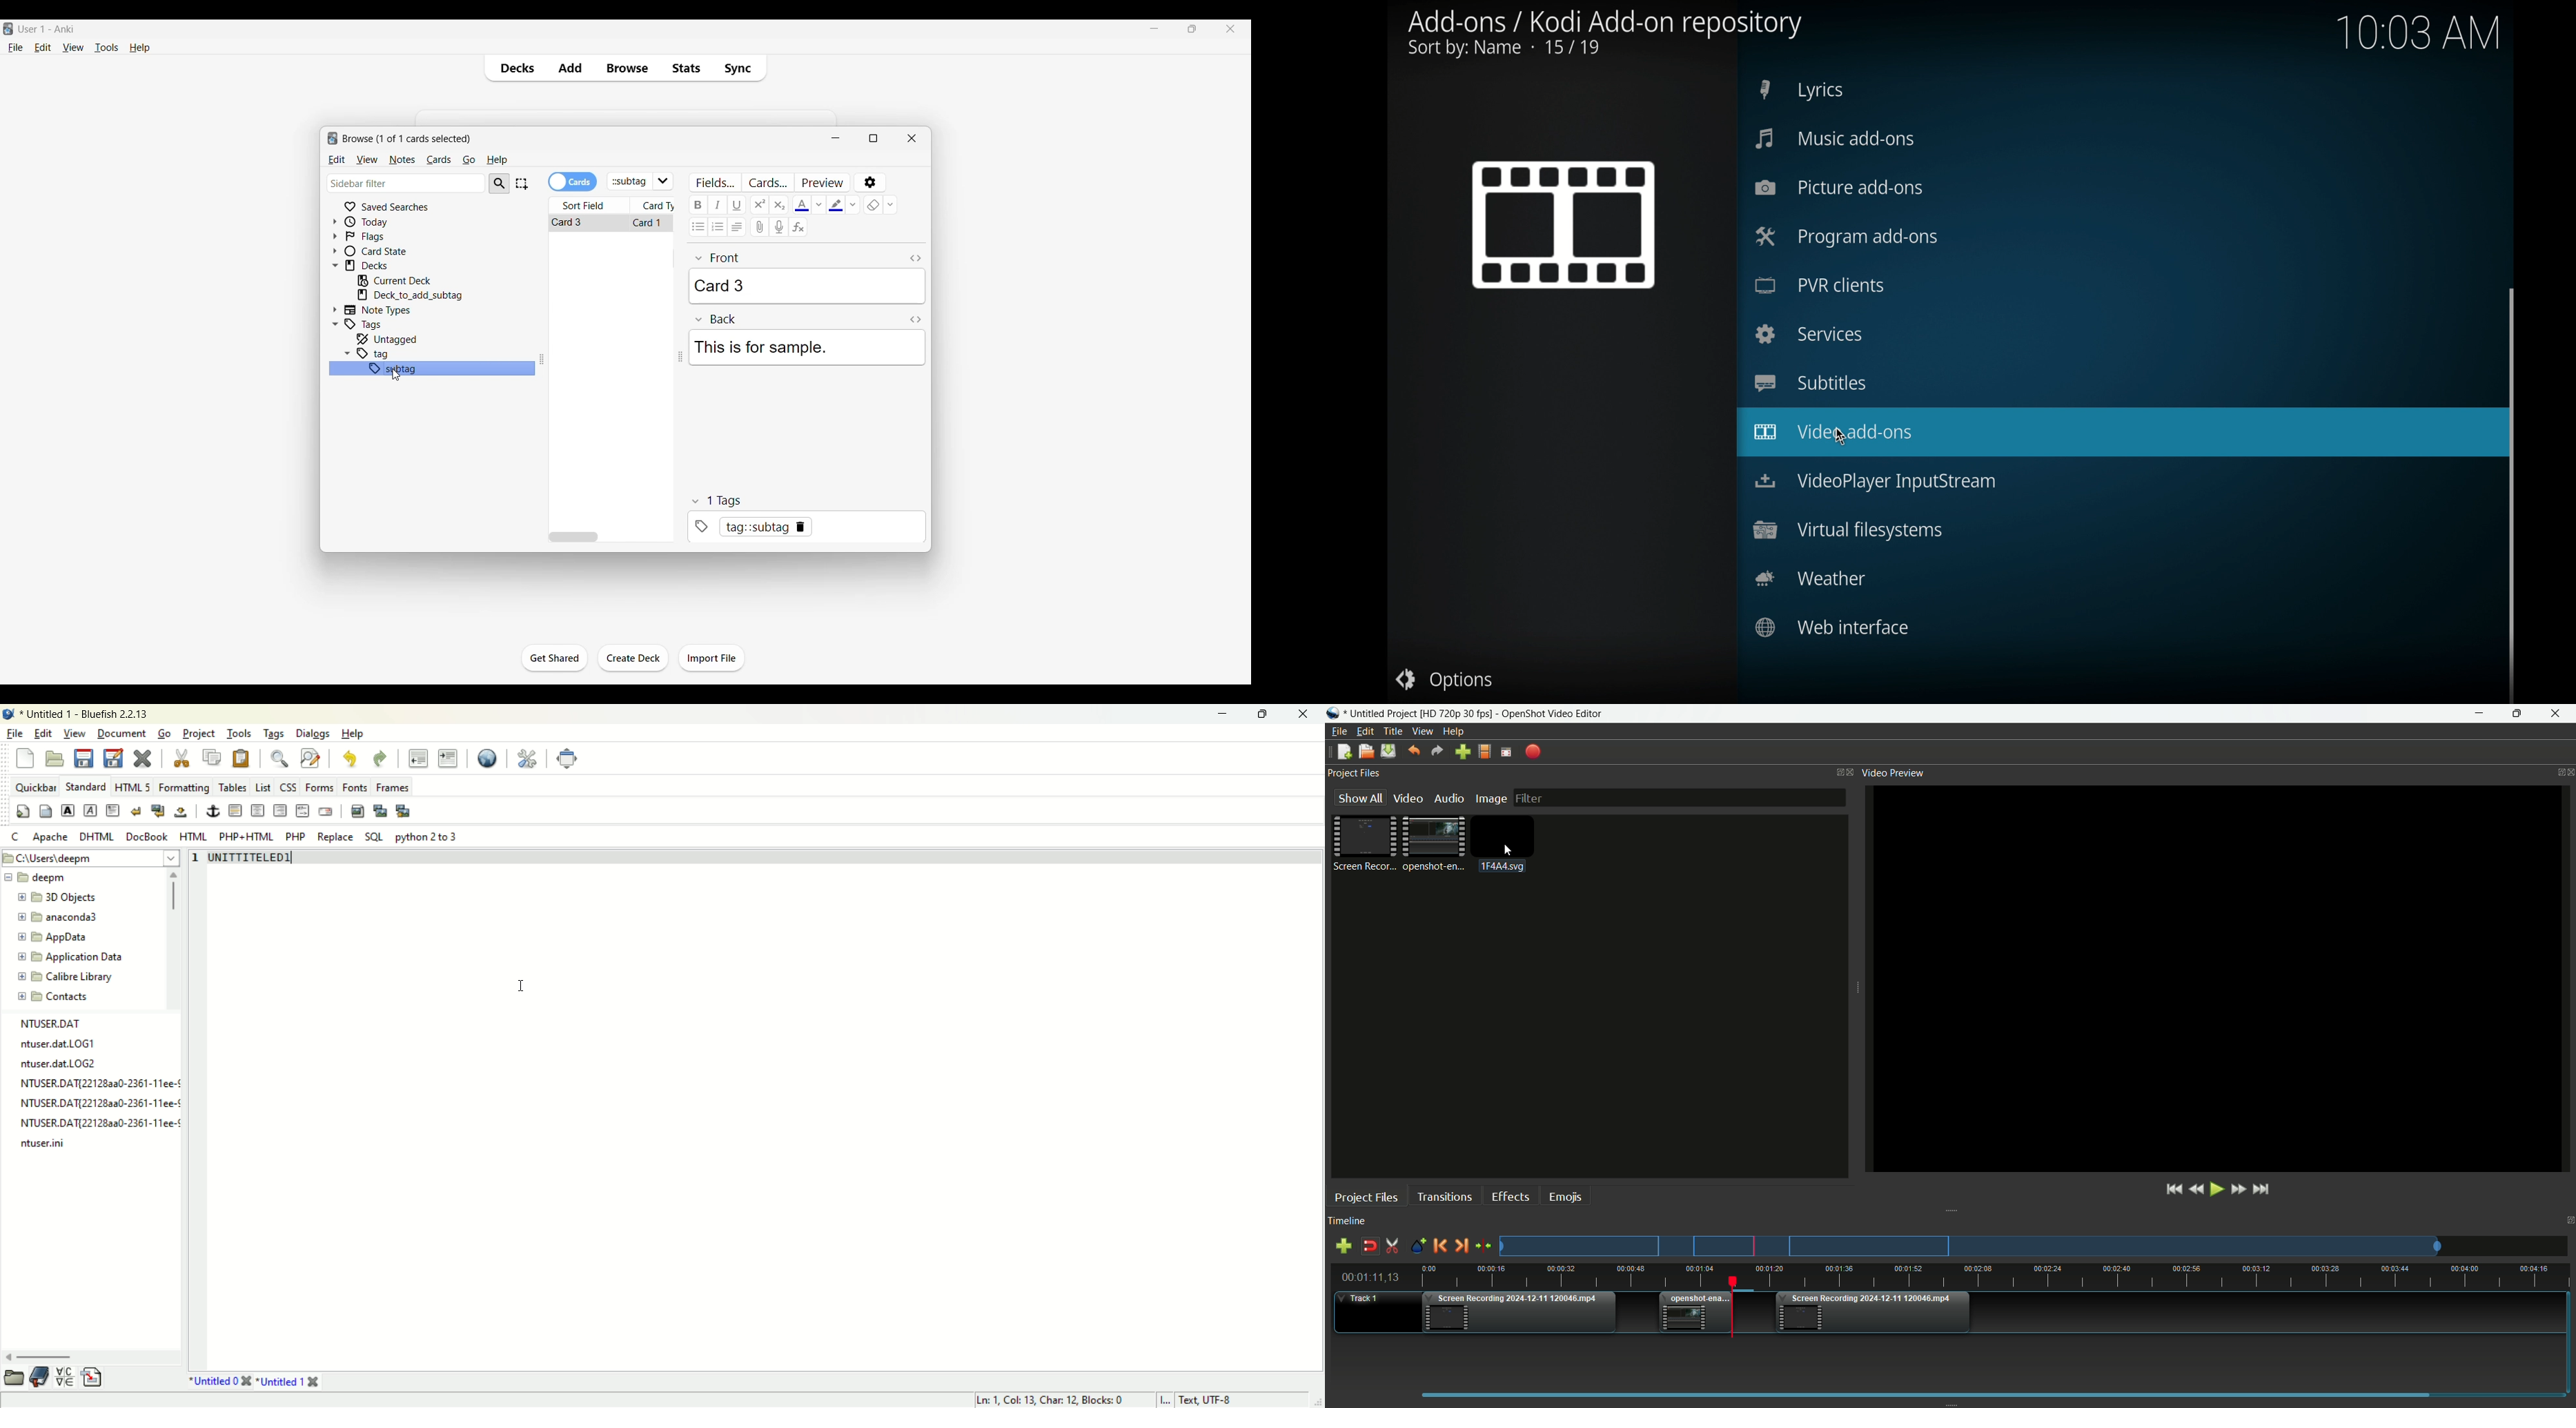  What do you see at coordinates (822, 183) in the screenshot?
I see `Preview selected card` at bounding box center [822, 183].